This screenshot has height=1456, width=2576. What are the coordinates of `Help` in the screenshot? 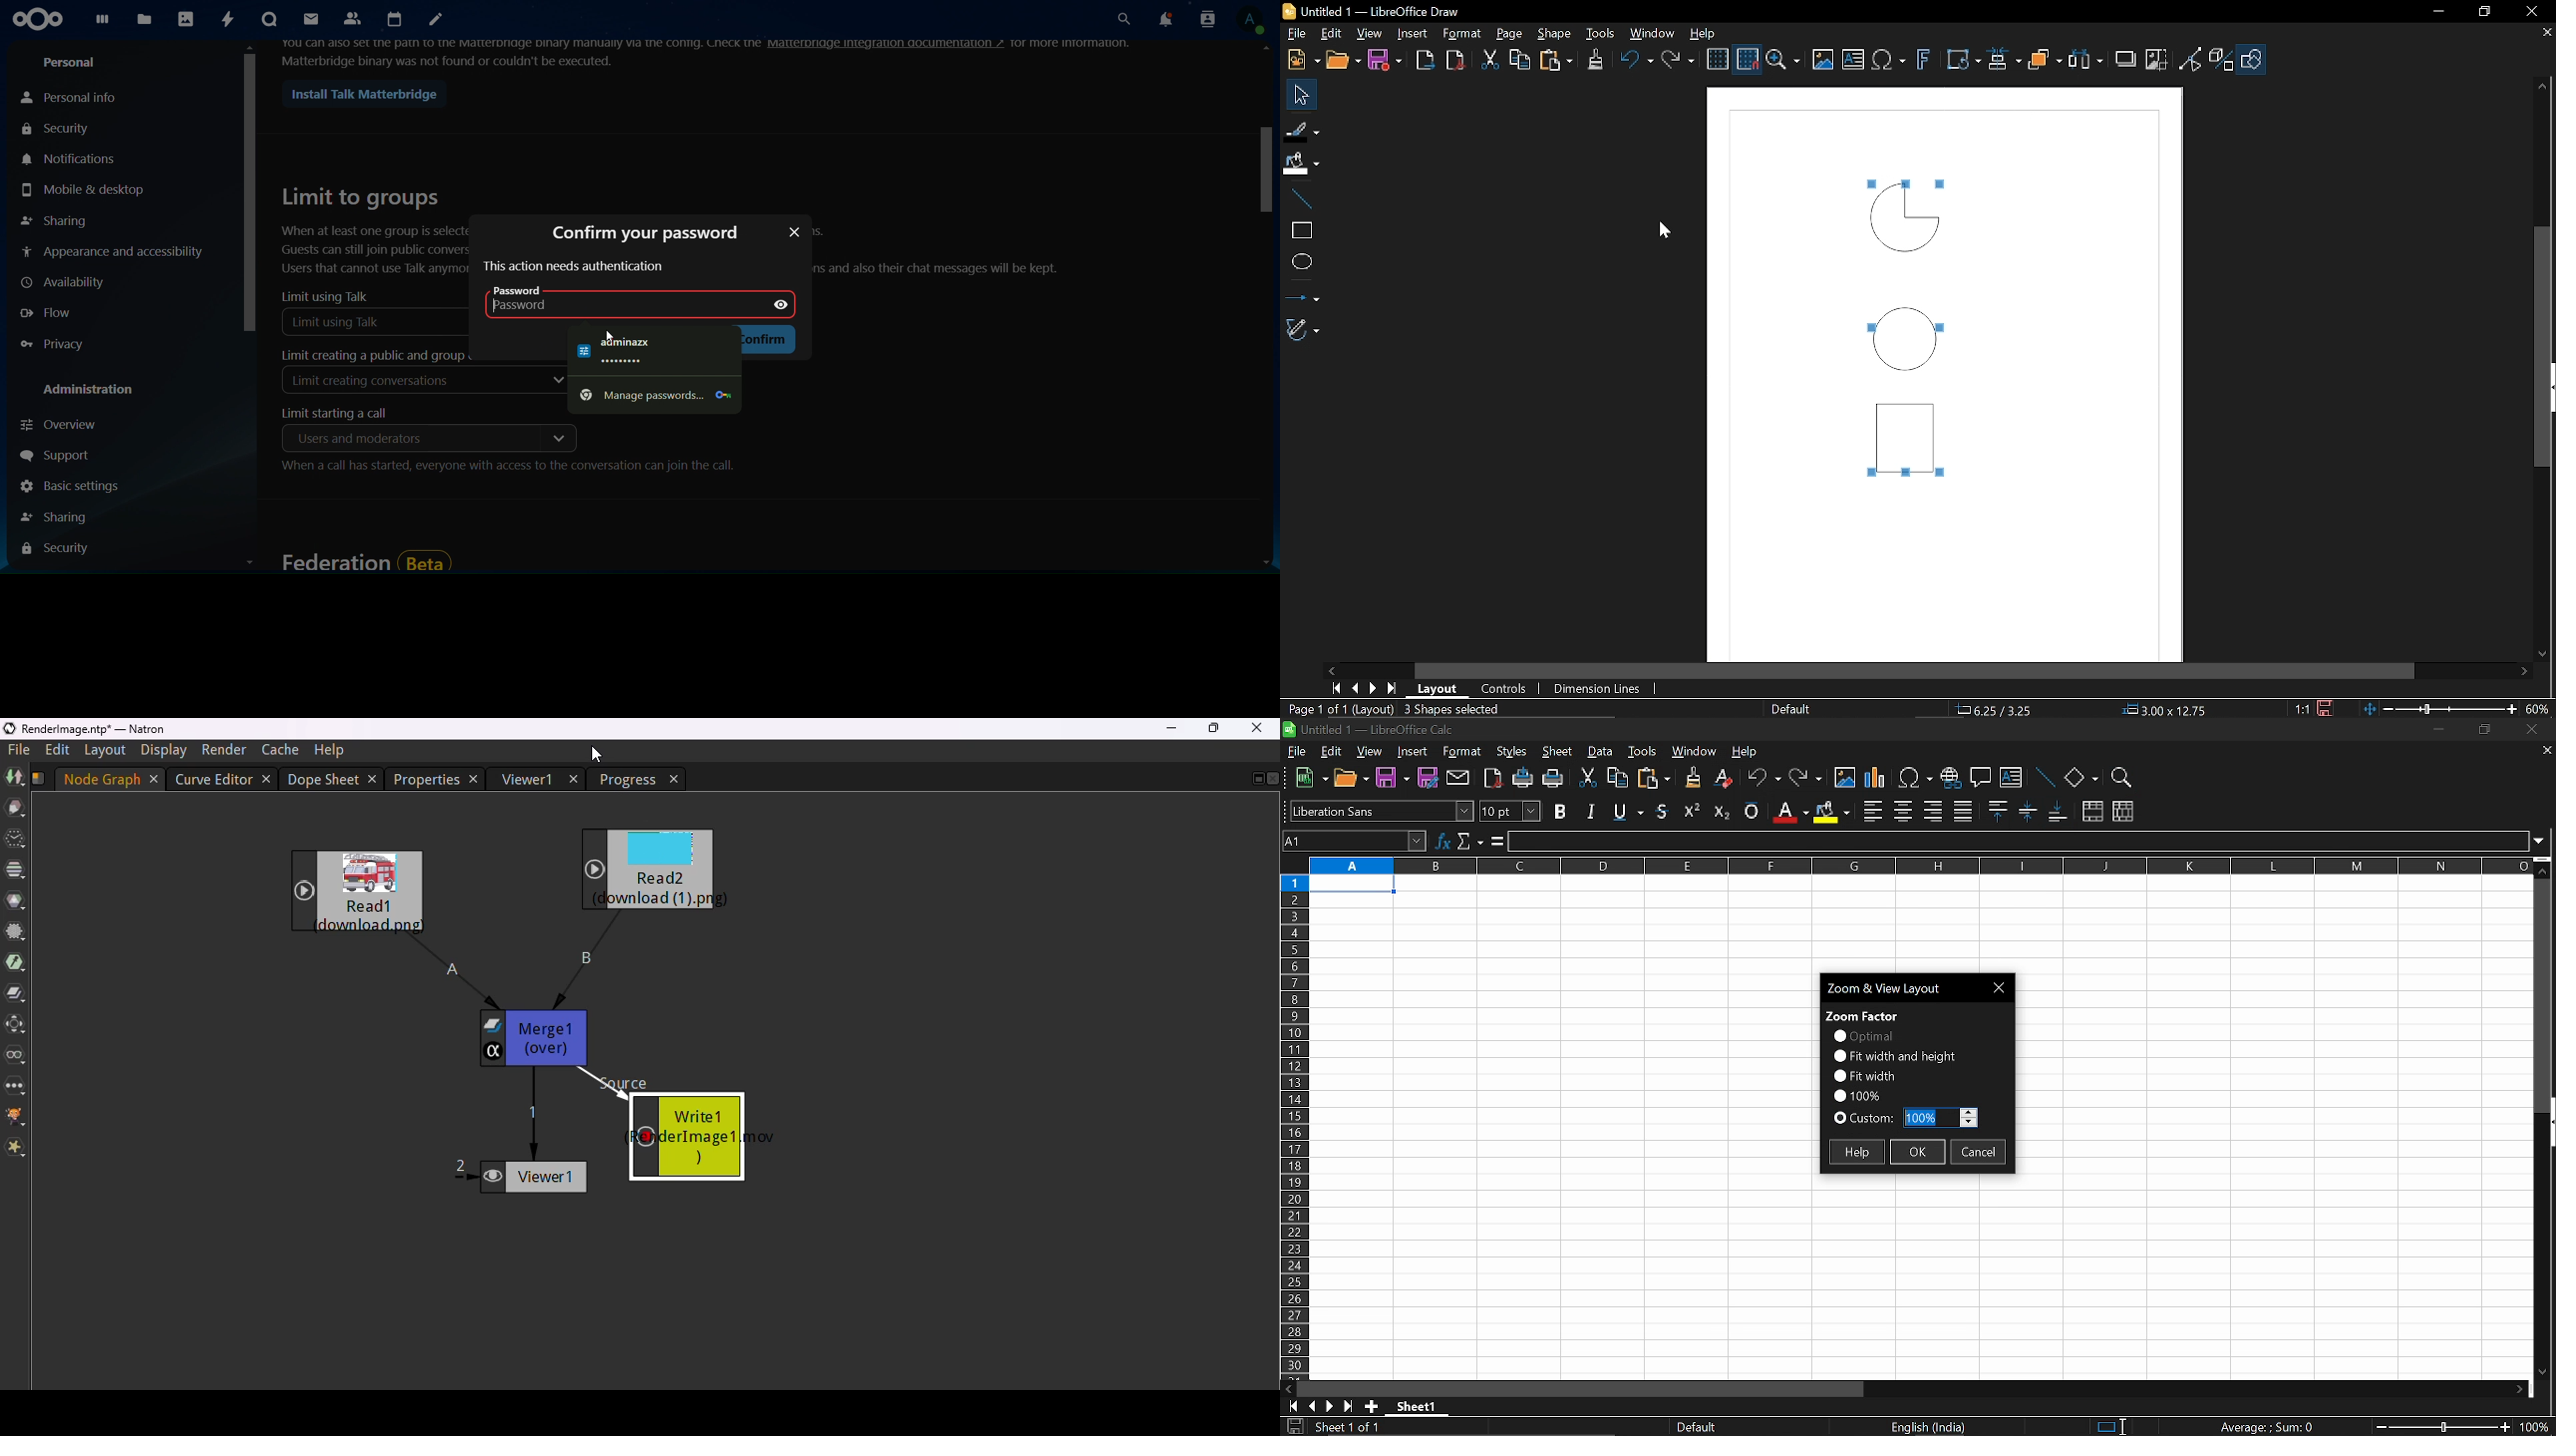 It's located at (1708, 33).